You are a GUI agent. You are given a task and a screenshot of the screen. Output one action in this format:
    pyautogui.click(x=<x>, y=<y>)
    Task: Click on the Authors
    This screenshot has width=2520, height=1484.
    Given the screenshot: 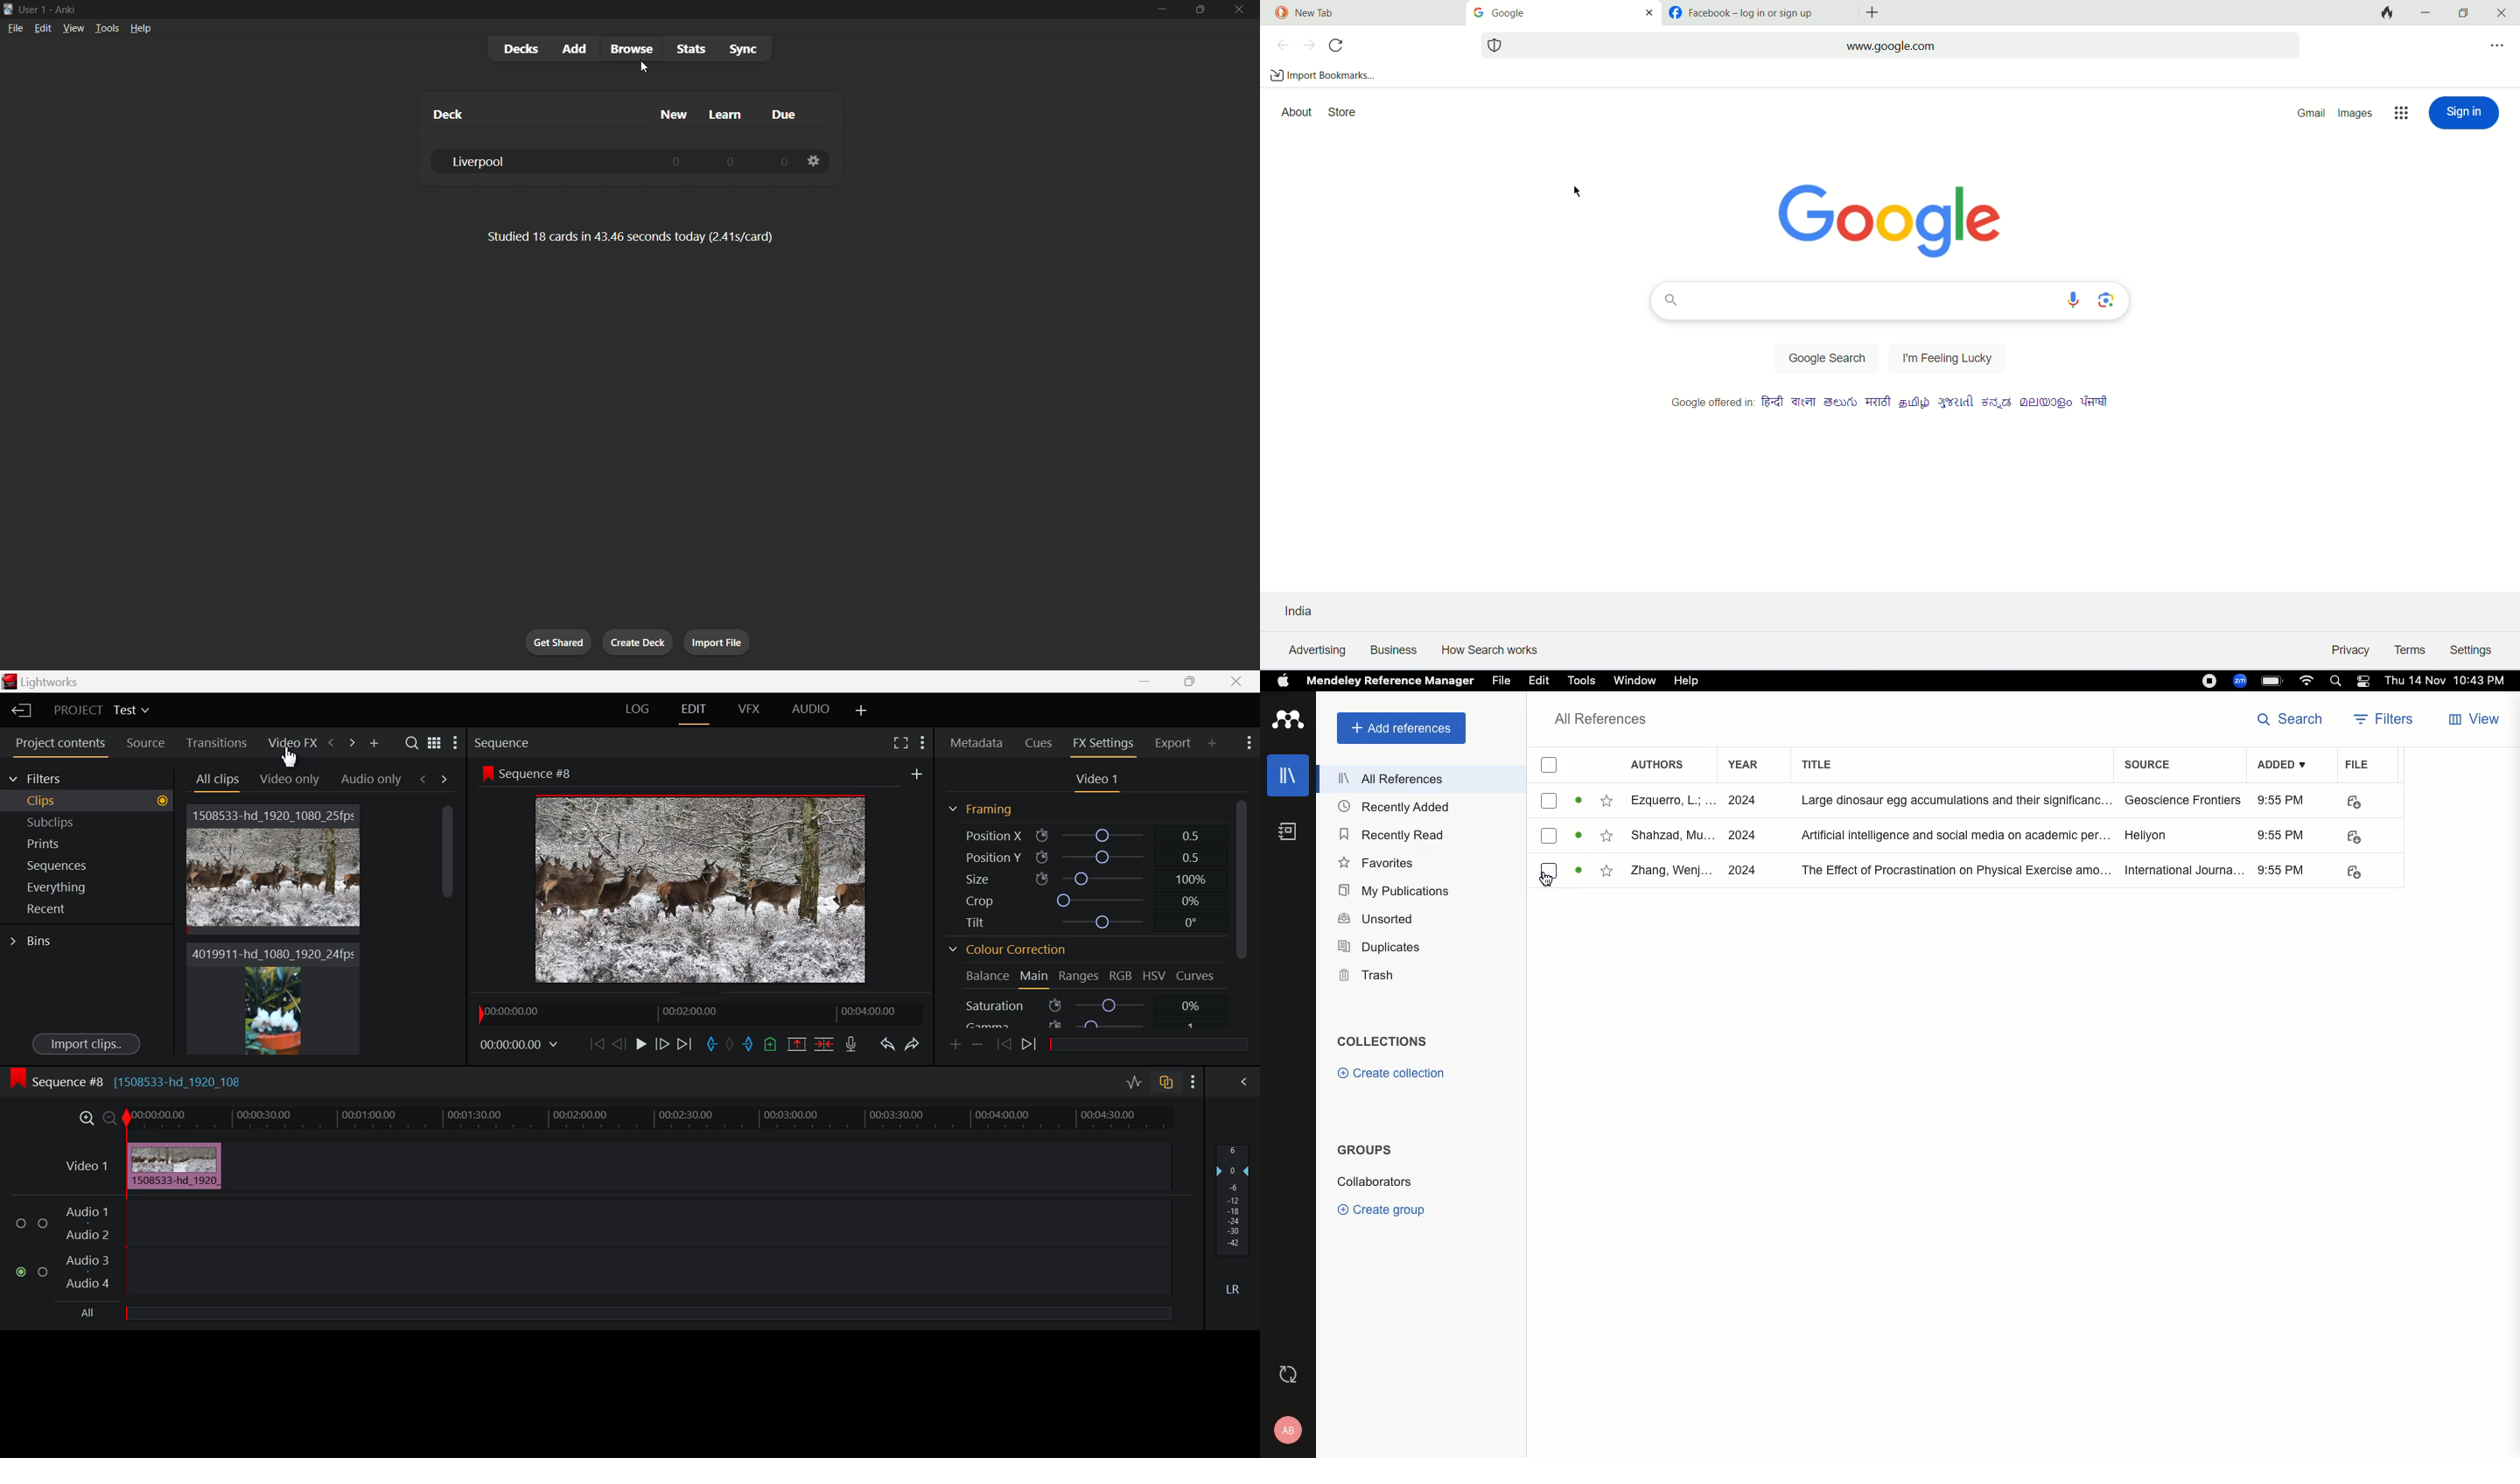 What is the action you would take?
    pyautogui.click(x=1663, y=763)
    